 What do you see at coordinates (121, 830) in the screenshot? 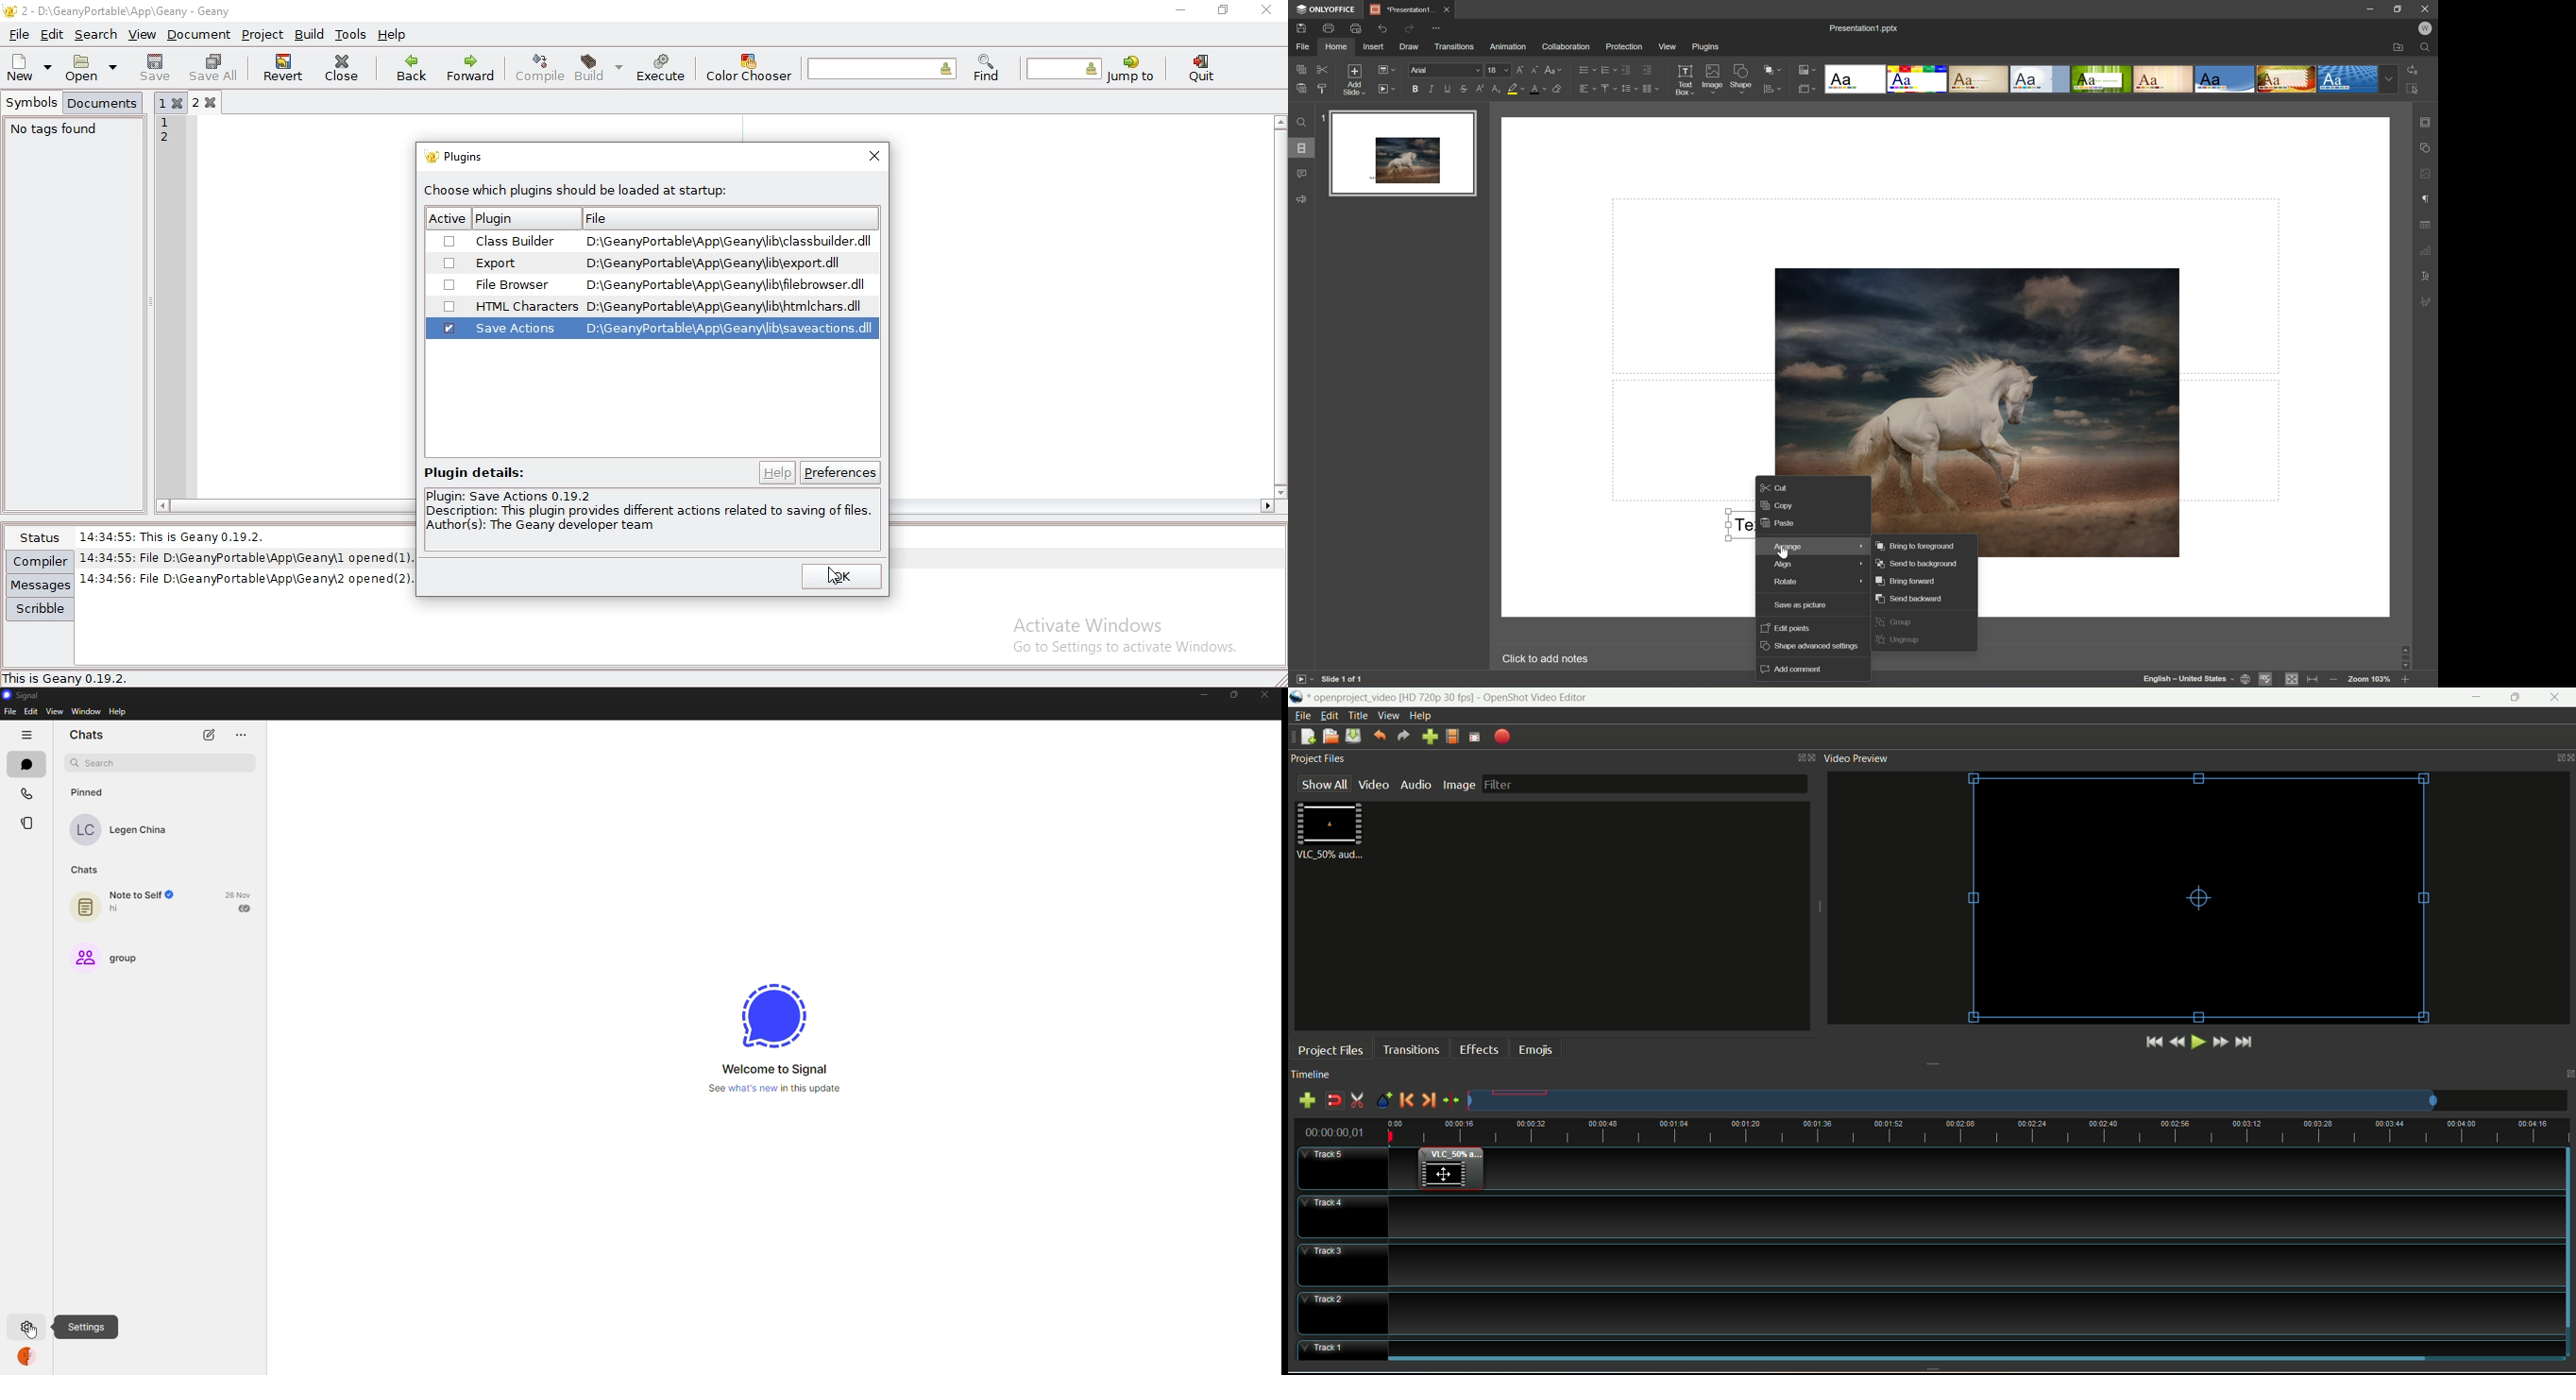
I see `contact` at bounding box center [121, 830].